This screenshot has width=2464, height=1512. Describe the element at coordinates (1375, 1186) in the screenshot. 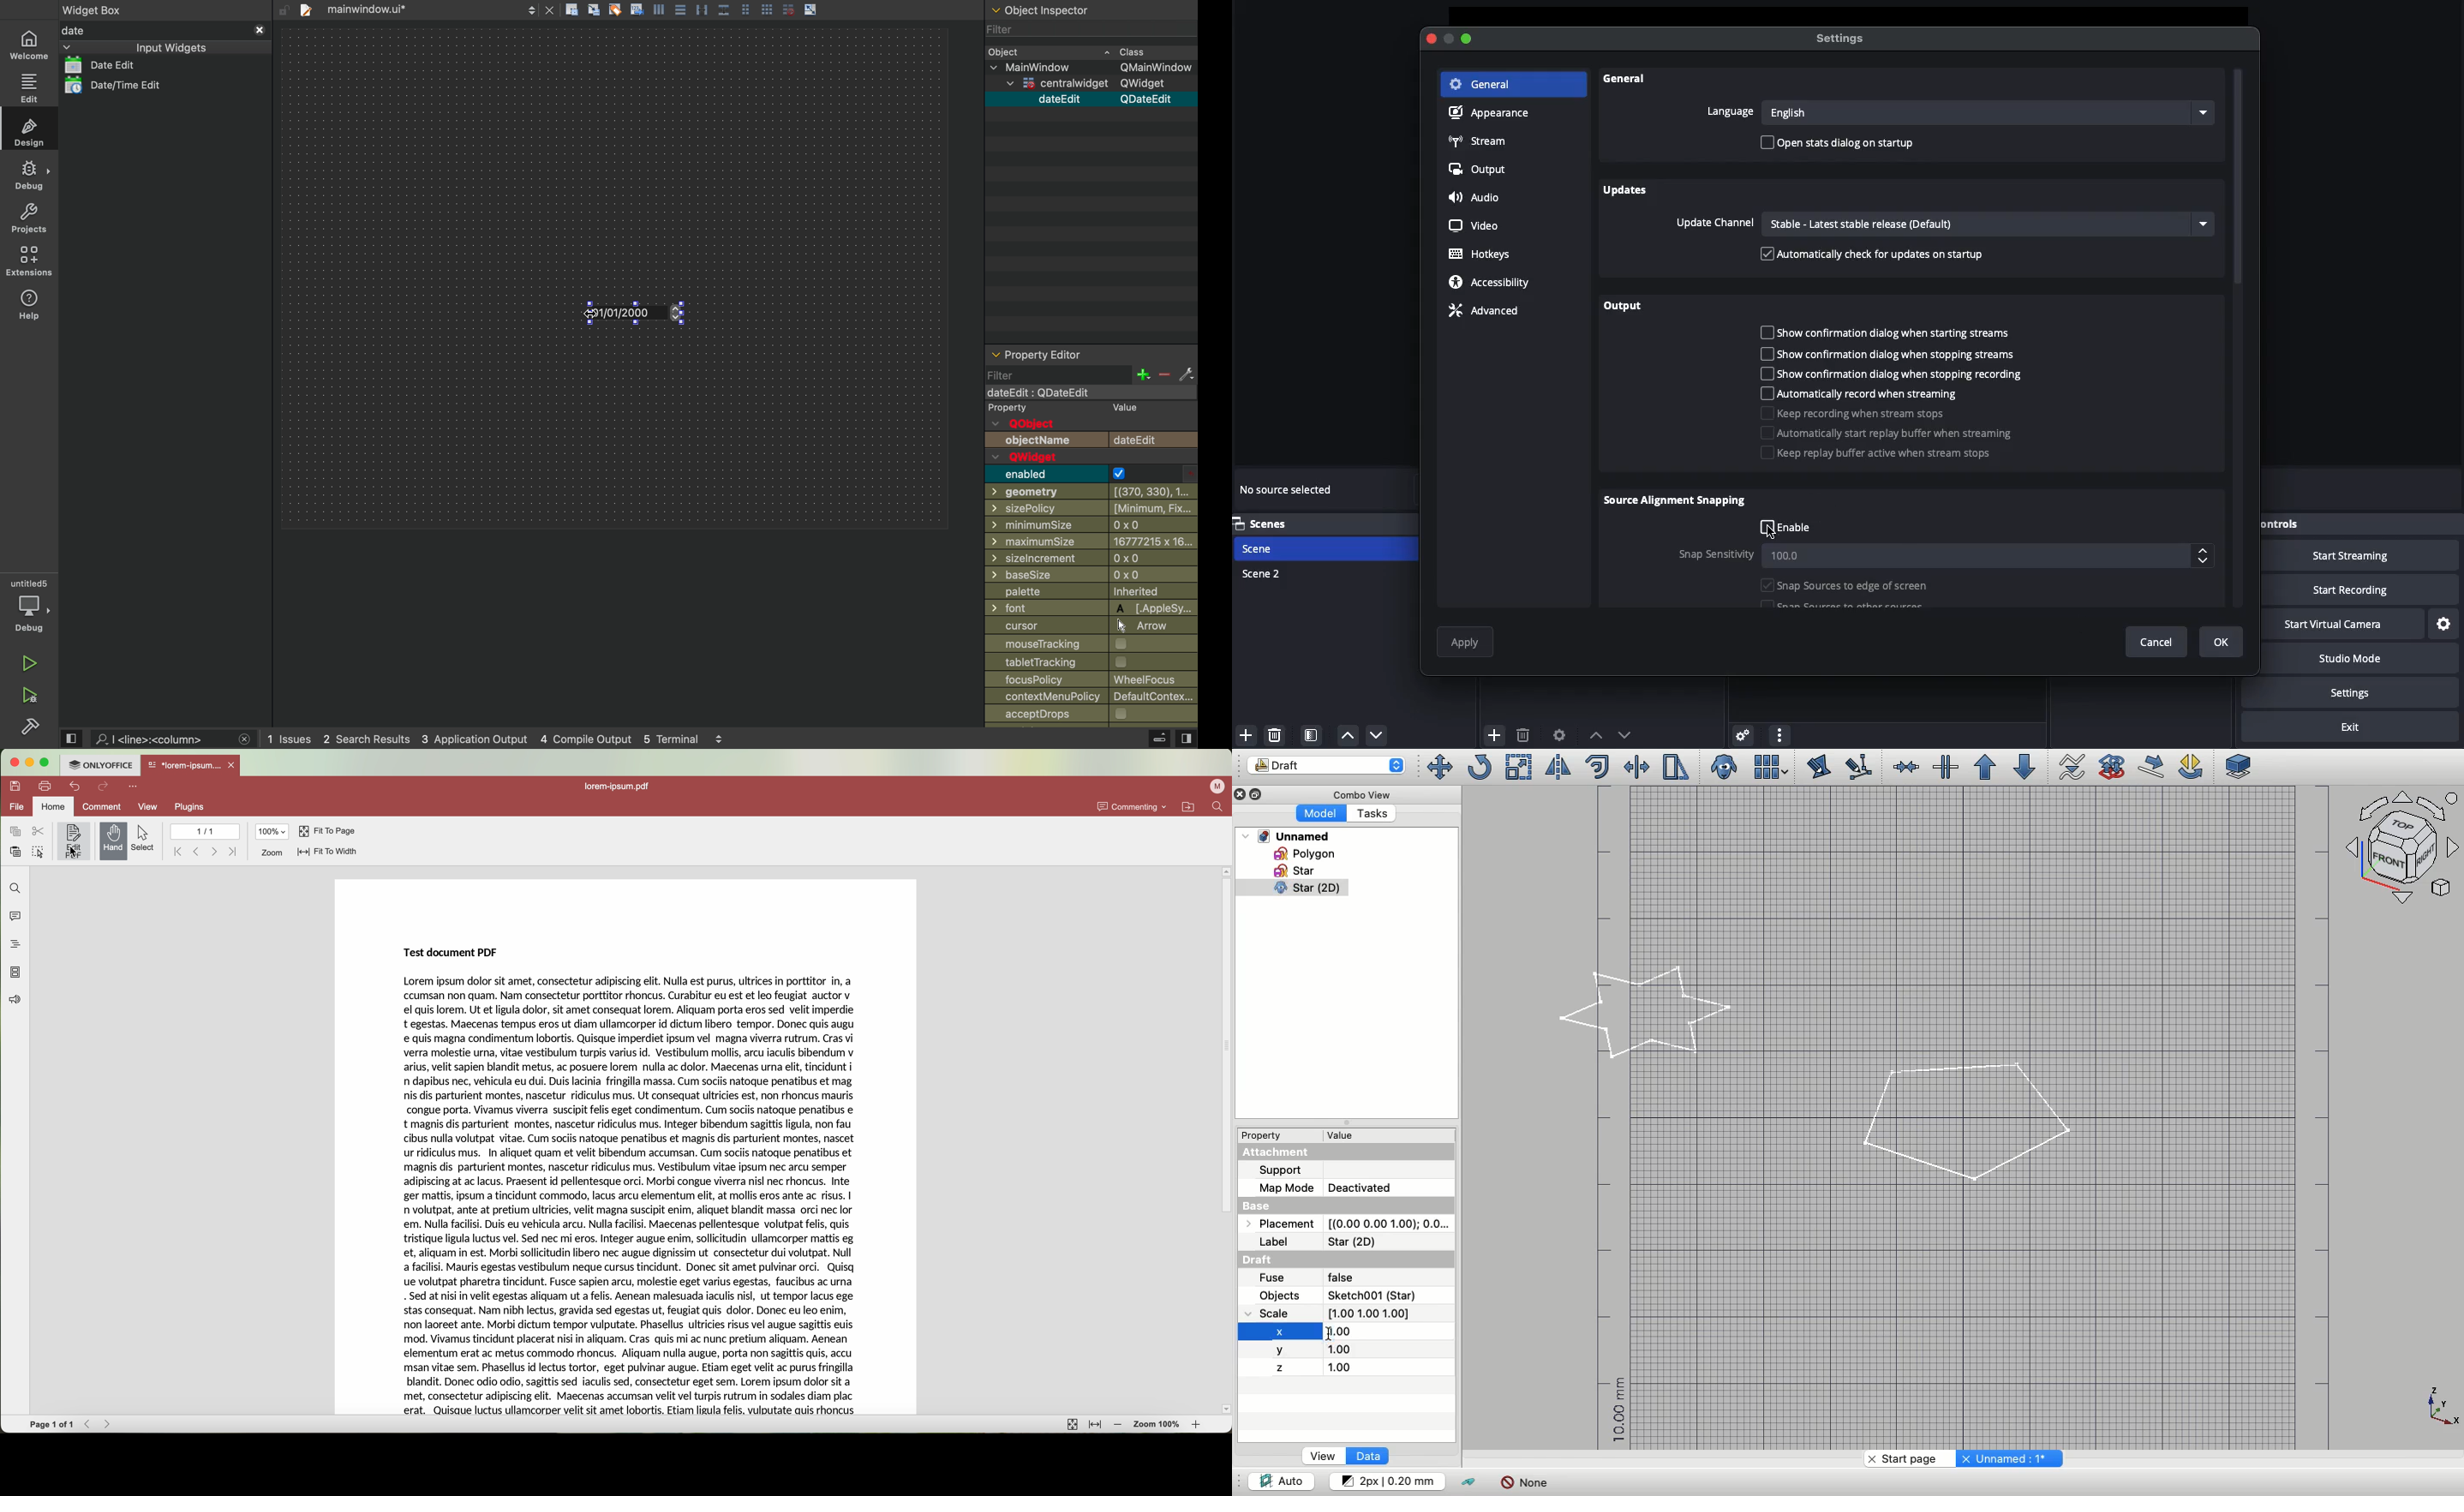

I see `Deactivated` at that location.